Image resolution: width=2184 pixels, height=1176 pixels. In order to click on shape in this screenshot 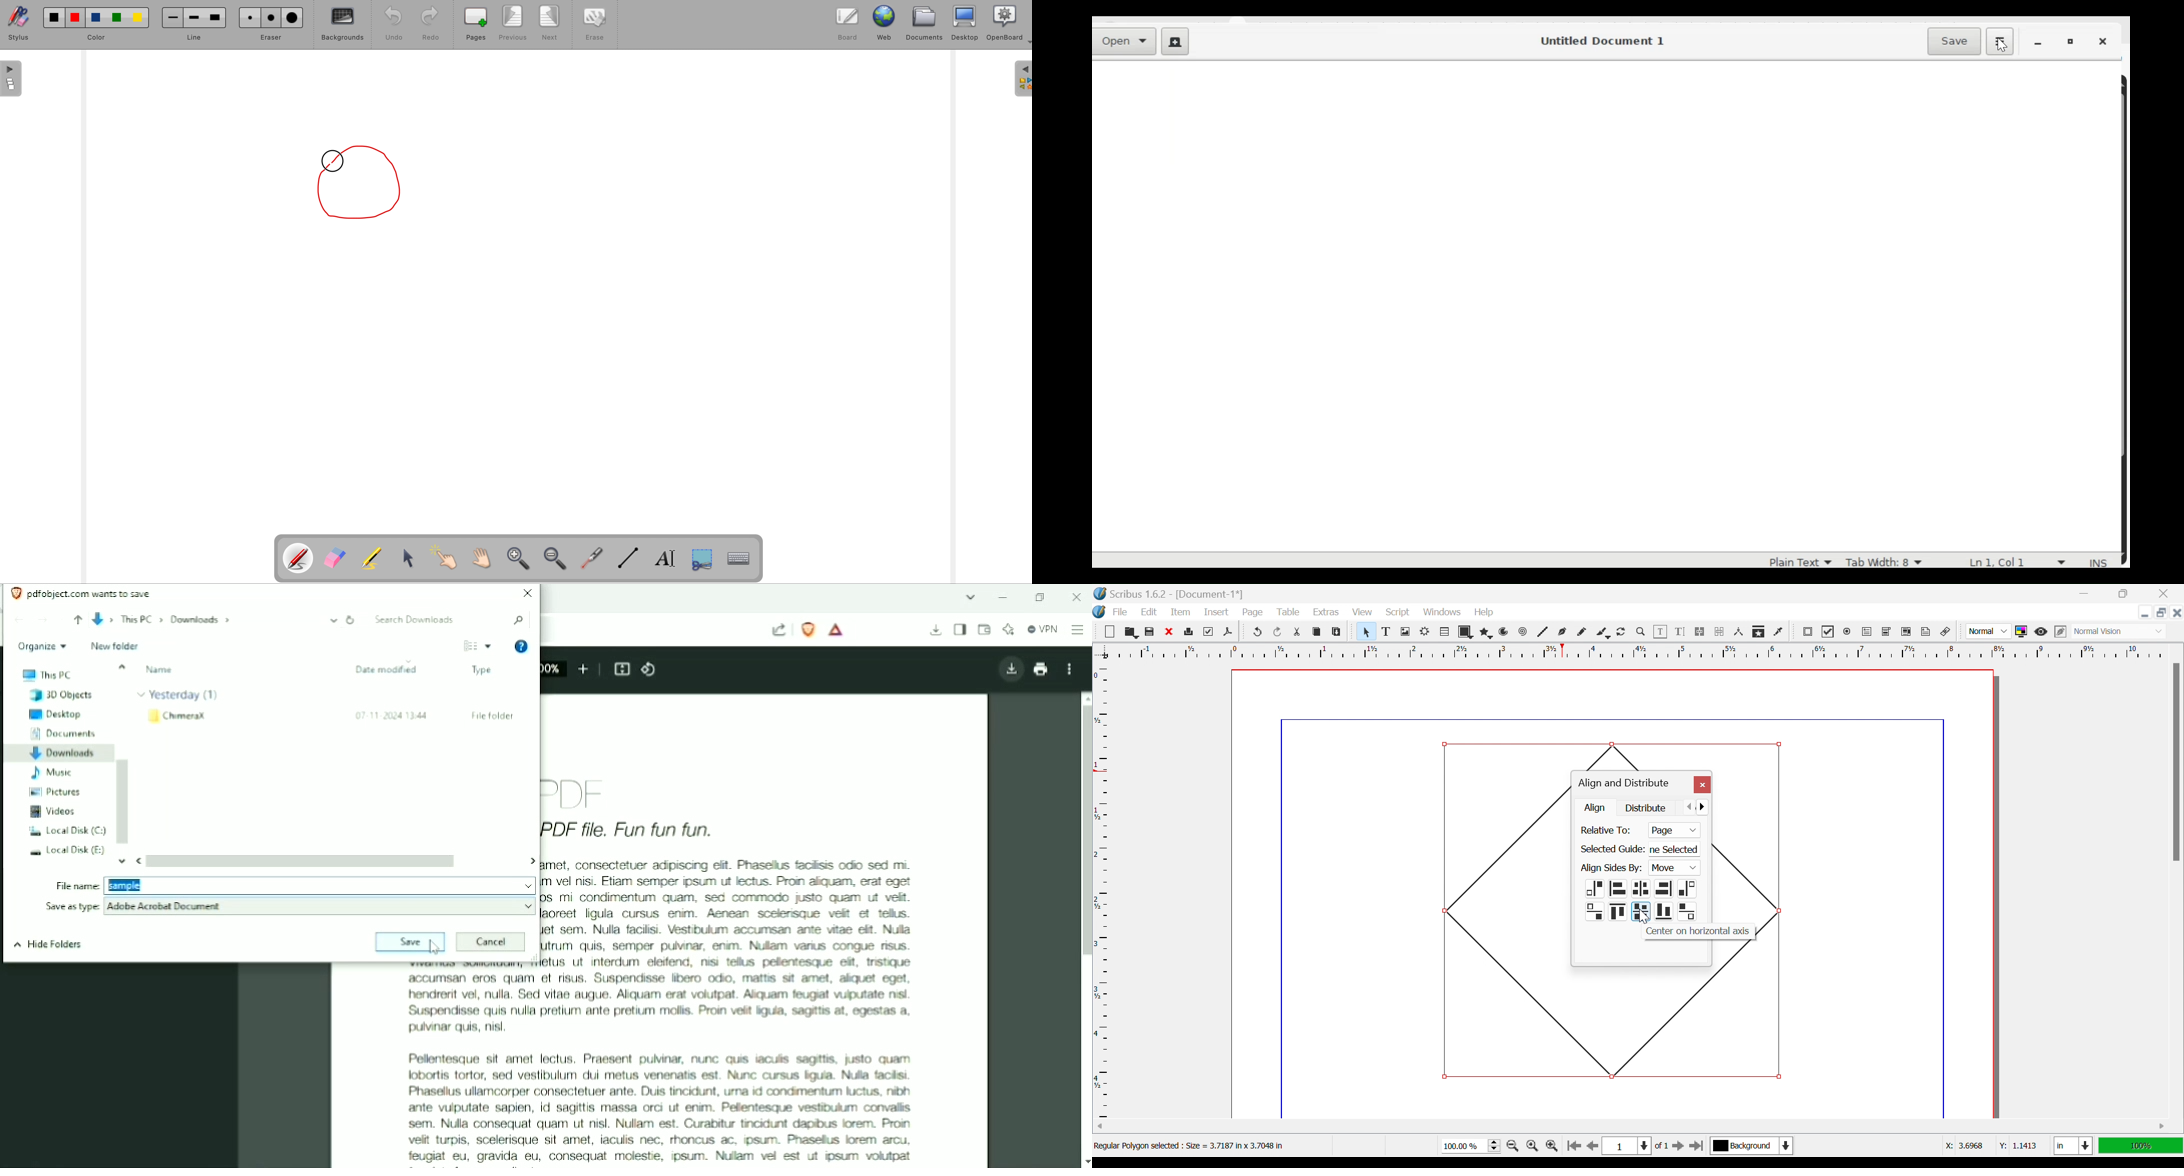, I will do `click(1752, 830)`.